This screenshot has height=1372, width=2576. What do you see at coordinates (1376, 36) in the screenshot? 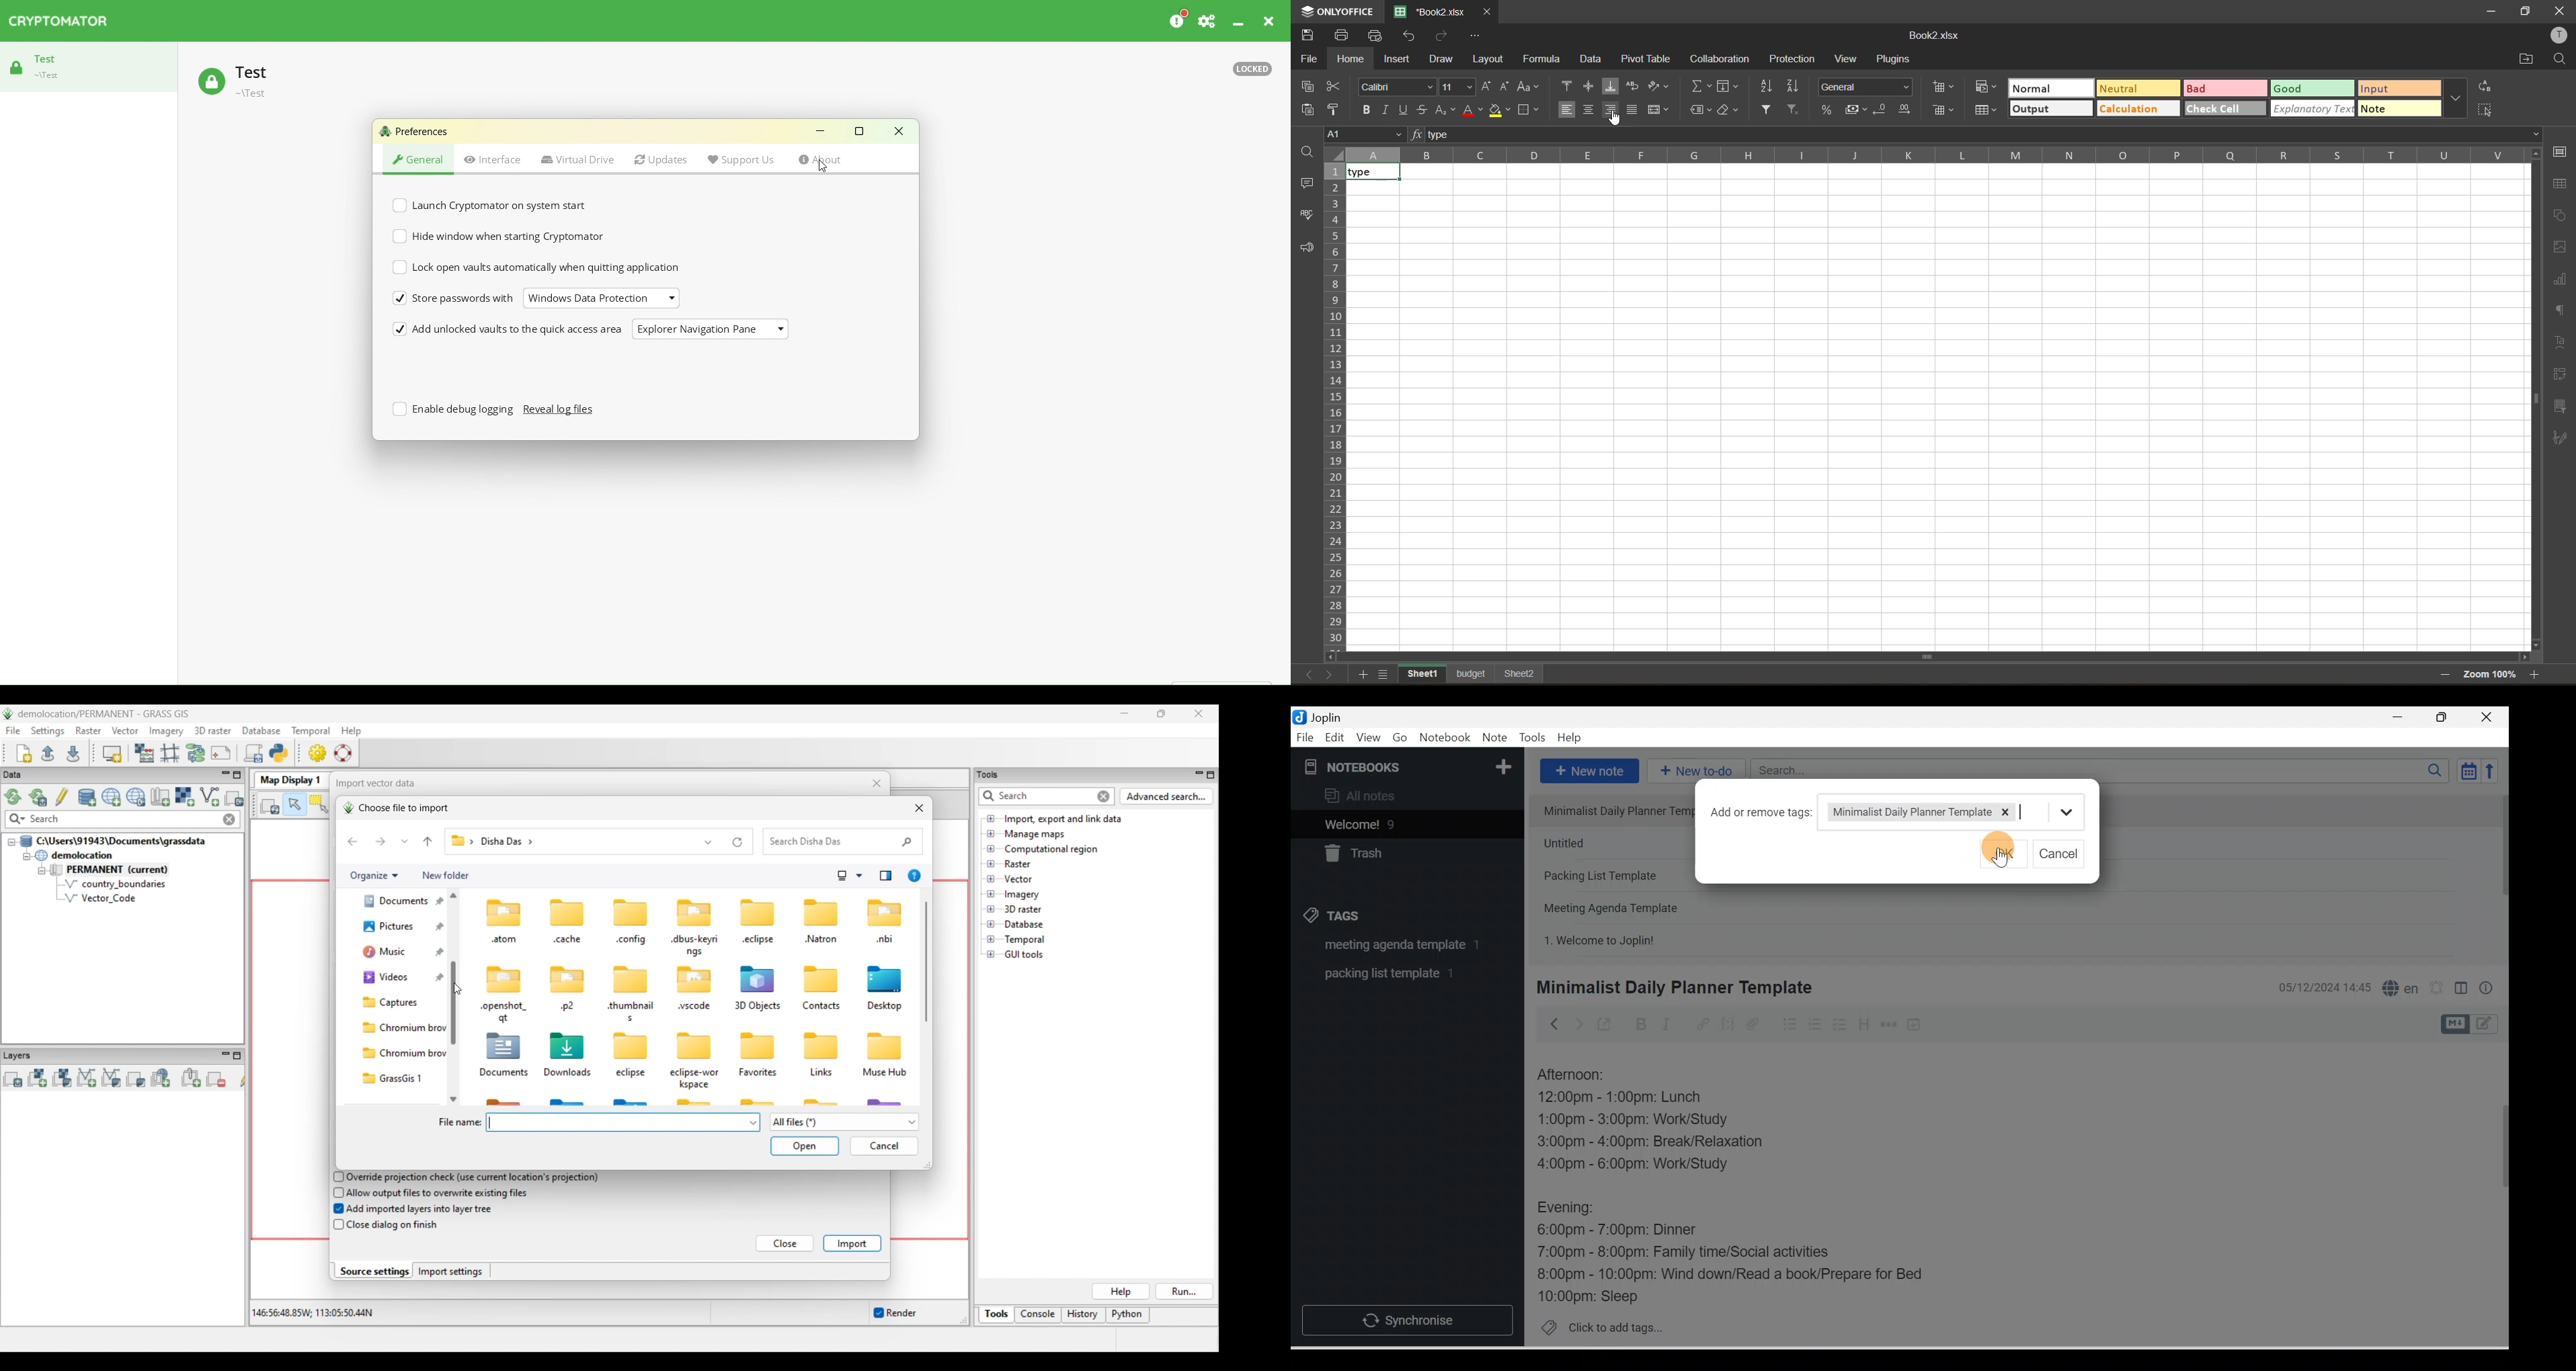
I see `quick print` at bounding box center [1376, 36].